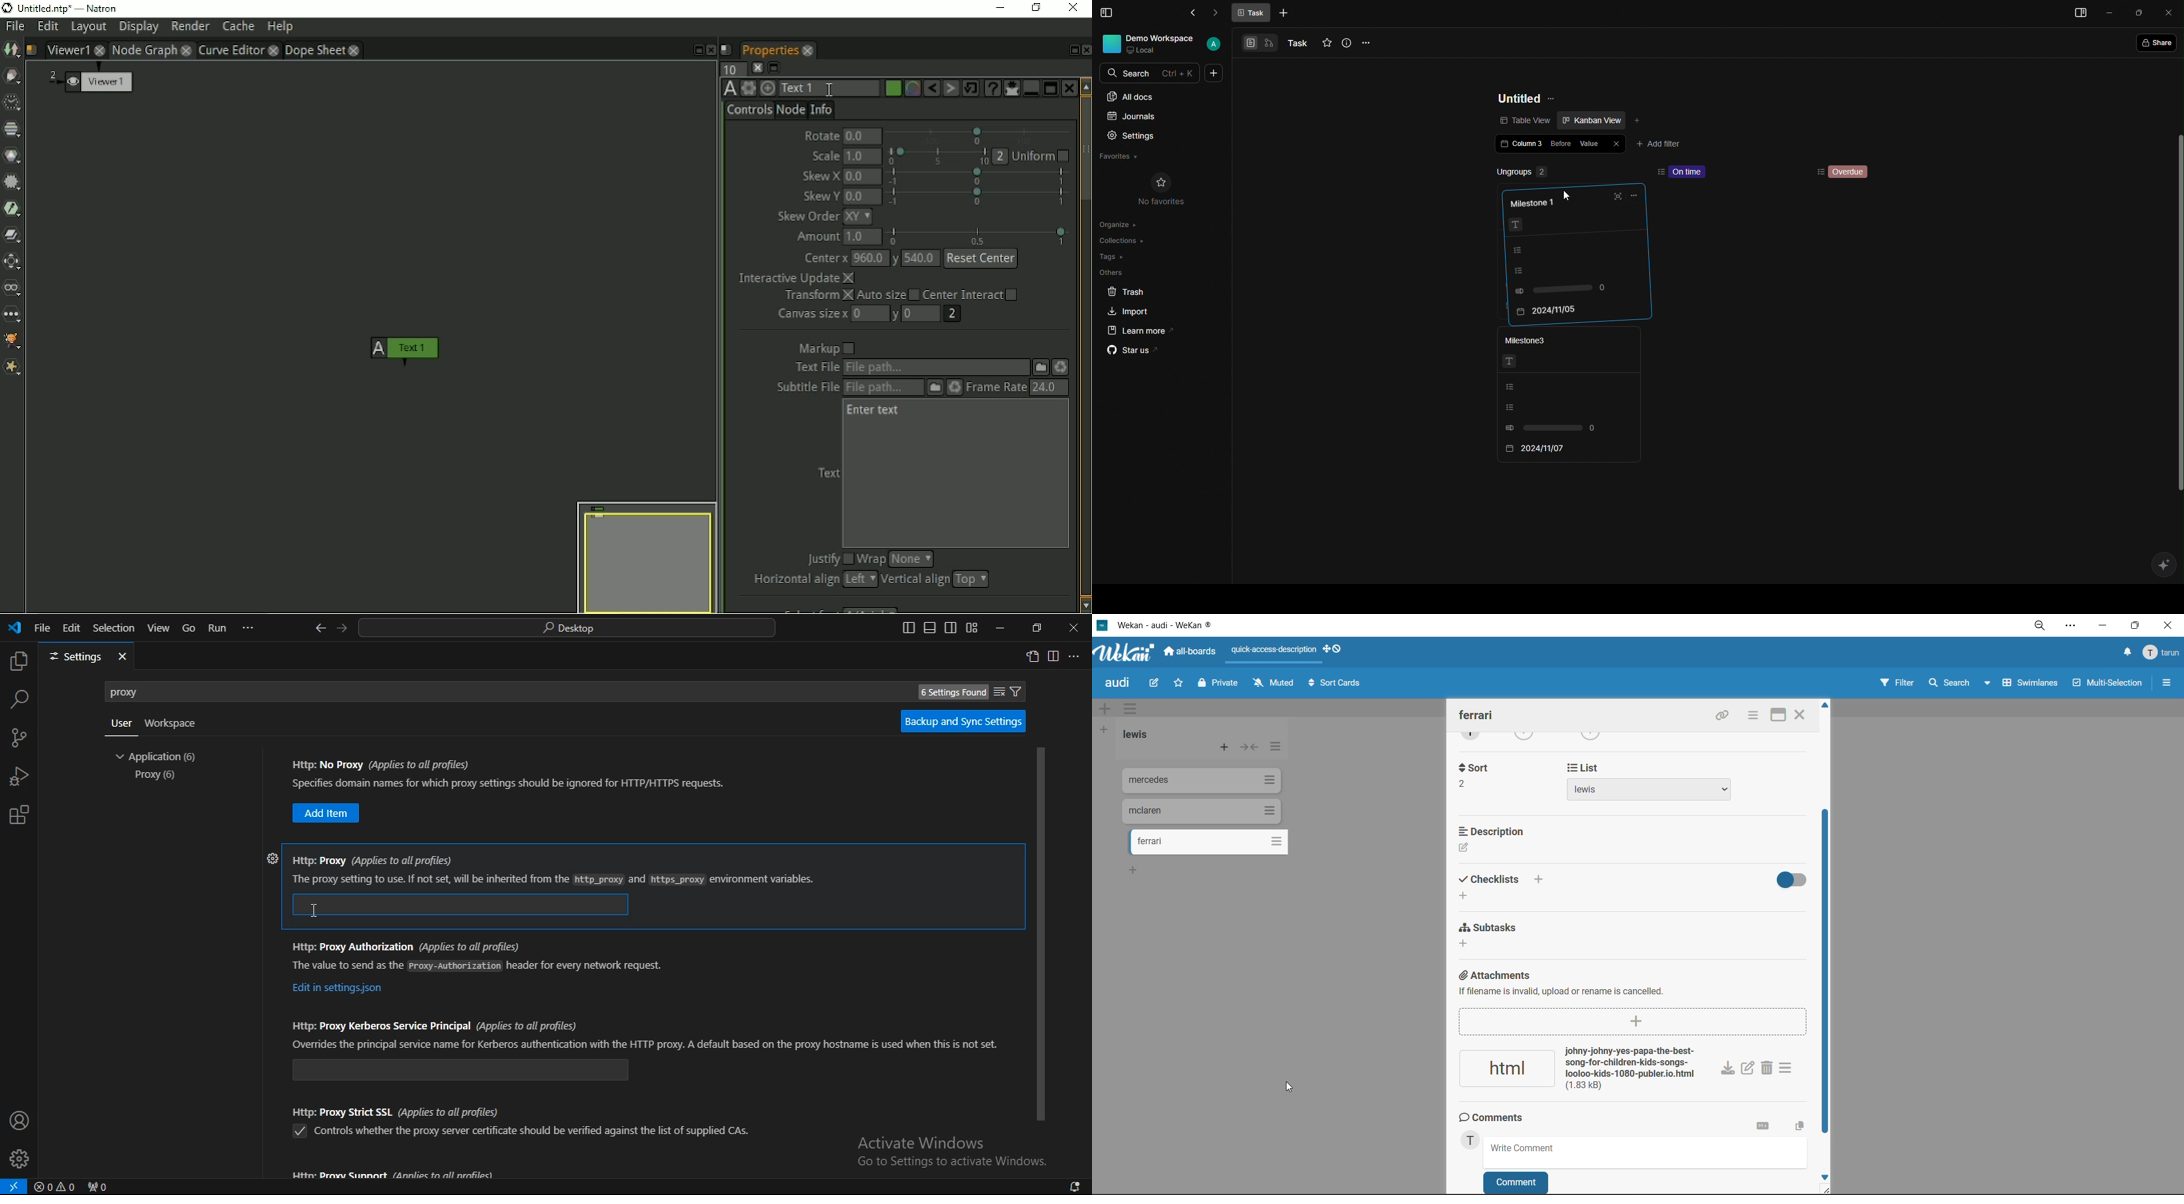 The width and height of the screenshot is (2184, 1204). I want to click on Box, so click(2139, 13).